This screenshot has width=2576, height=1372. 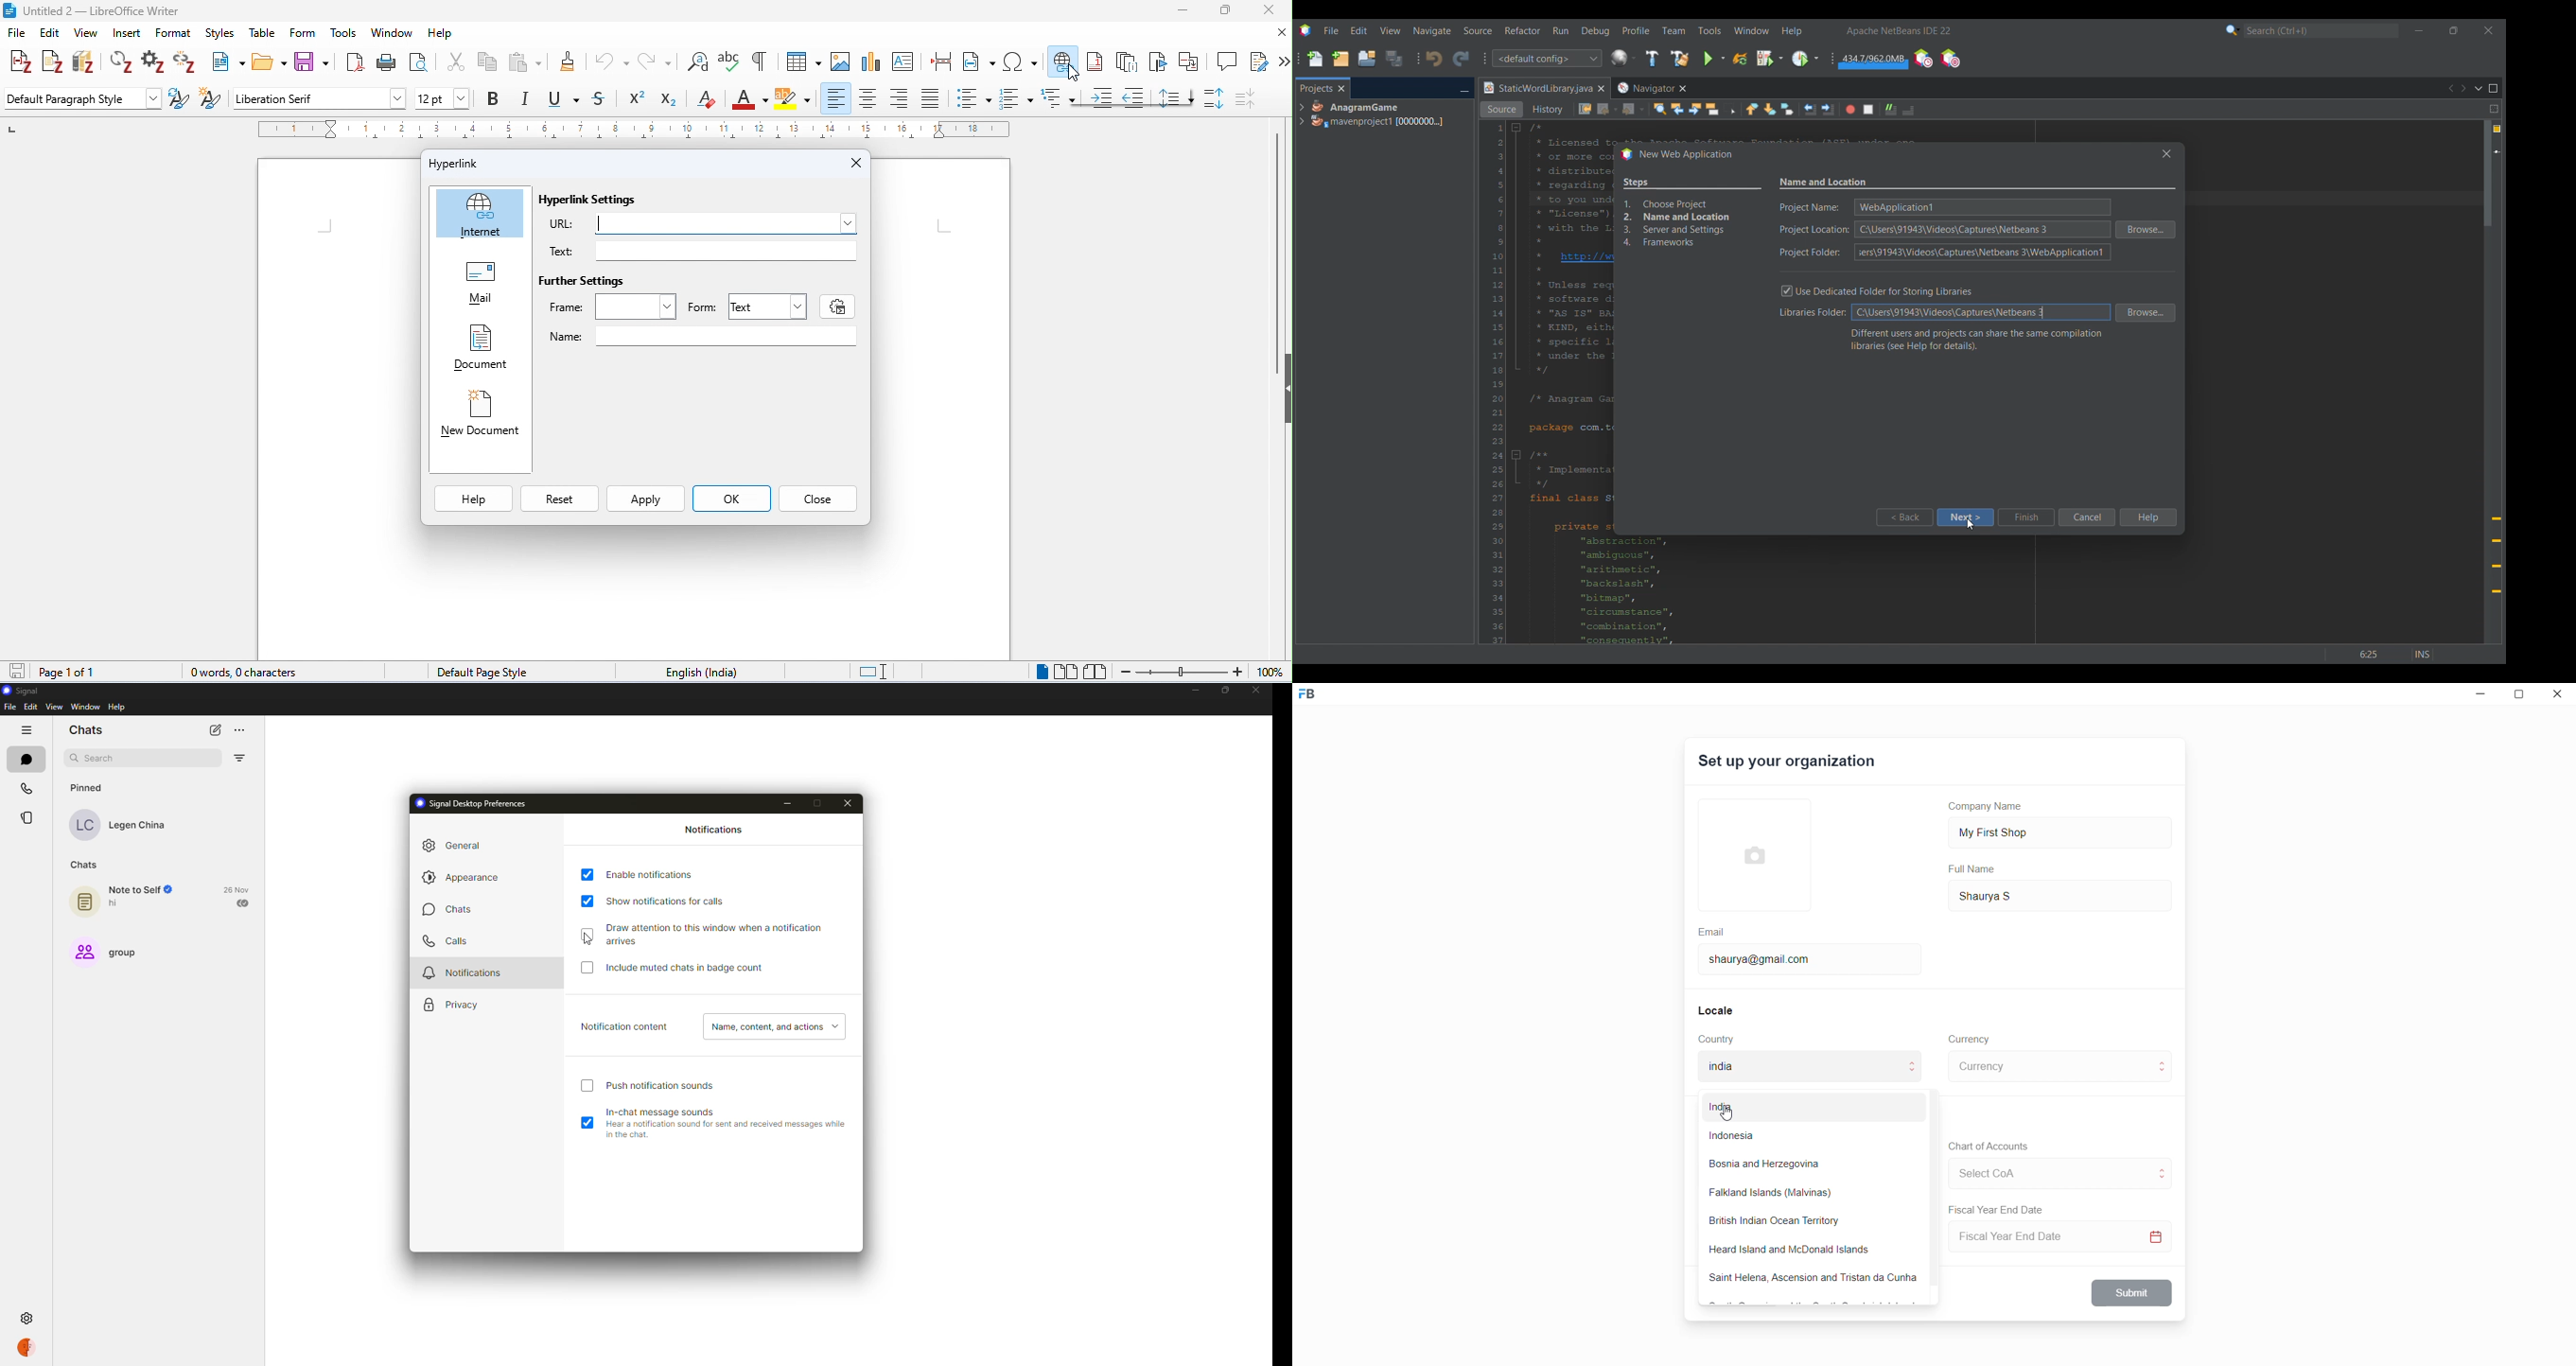 What do you see at coordinates (1851, 109) in the screenshot?
I see `Start macro recording` at bounding box center [1851, 109].